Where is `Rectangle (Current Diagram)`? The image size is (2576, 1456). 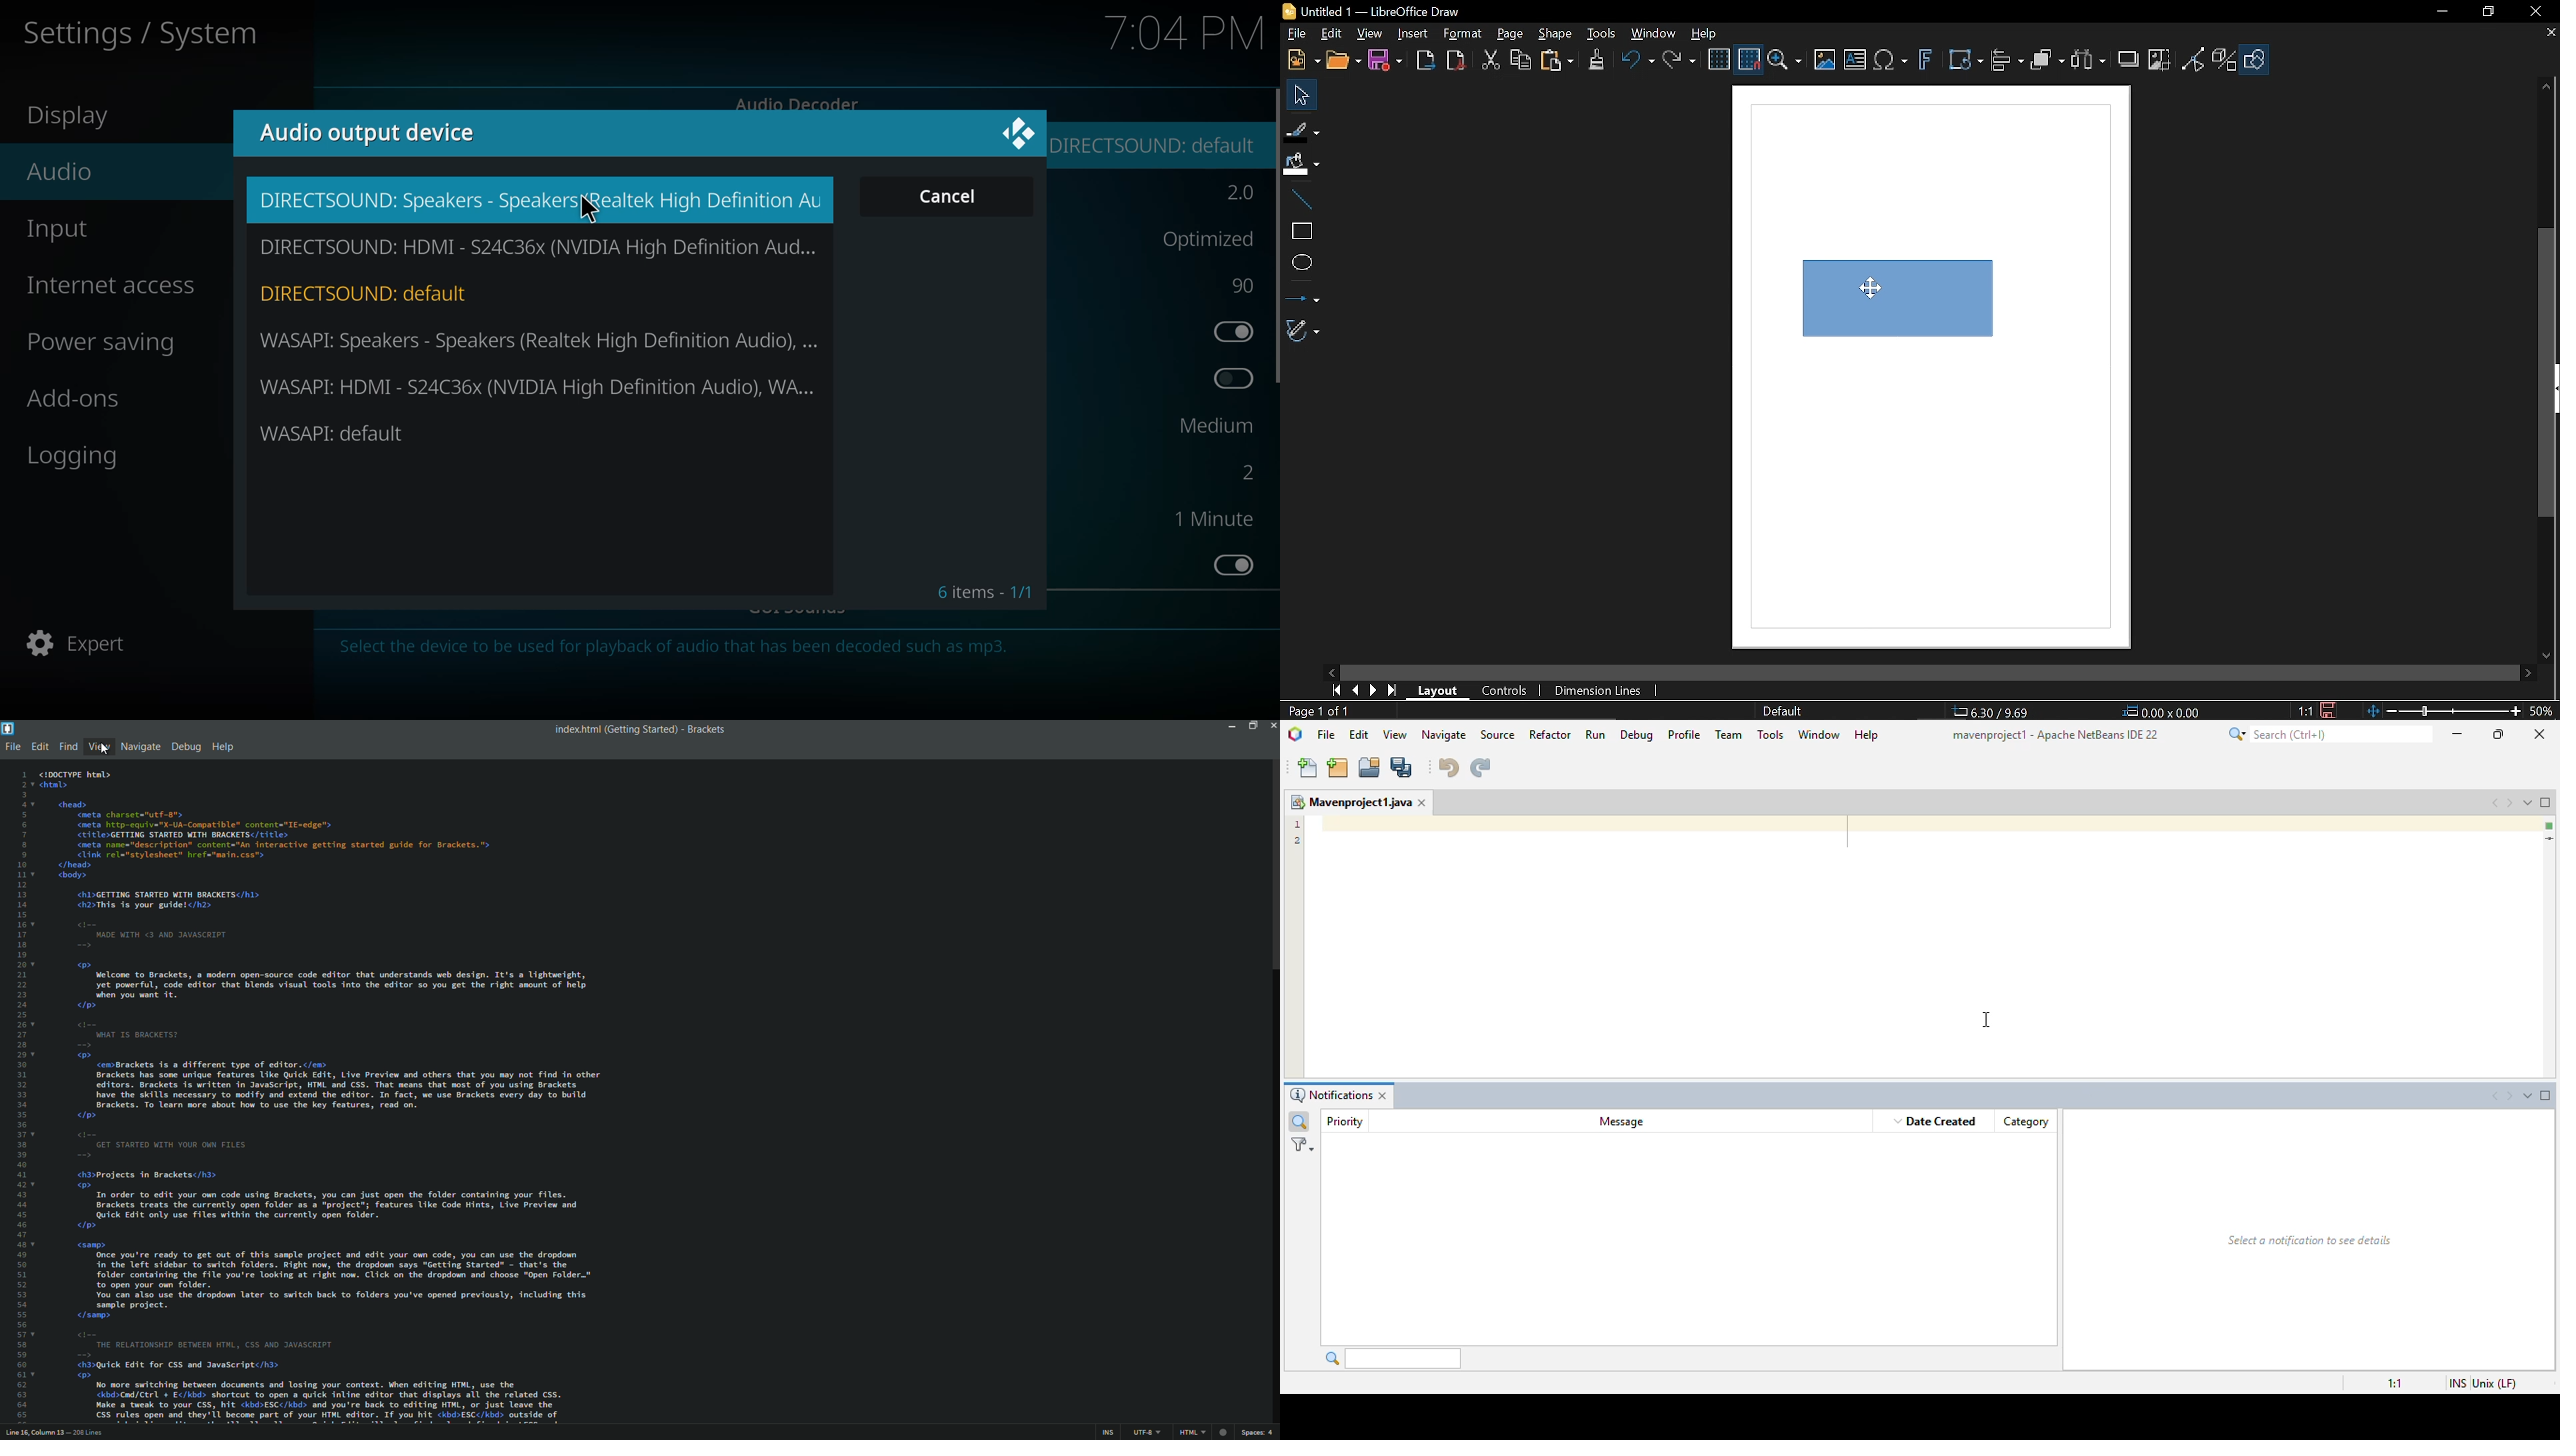
Rectangle (Current Diagram) is located at coordinates (1888, 295).